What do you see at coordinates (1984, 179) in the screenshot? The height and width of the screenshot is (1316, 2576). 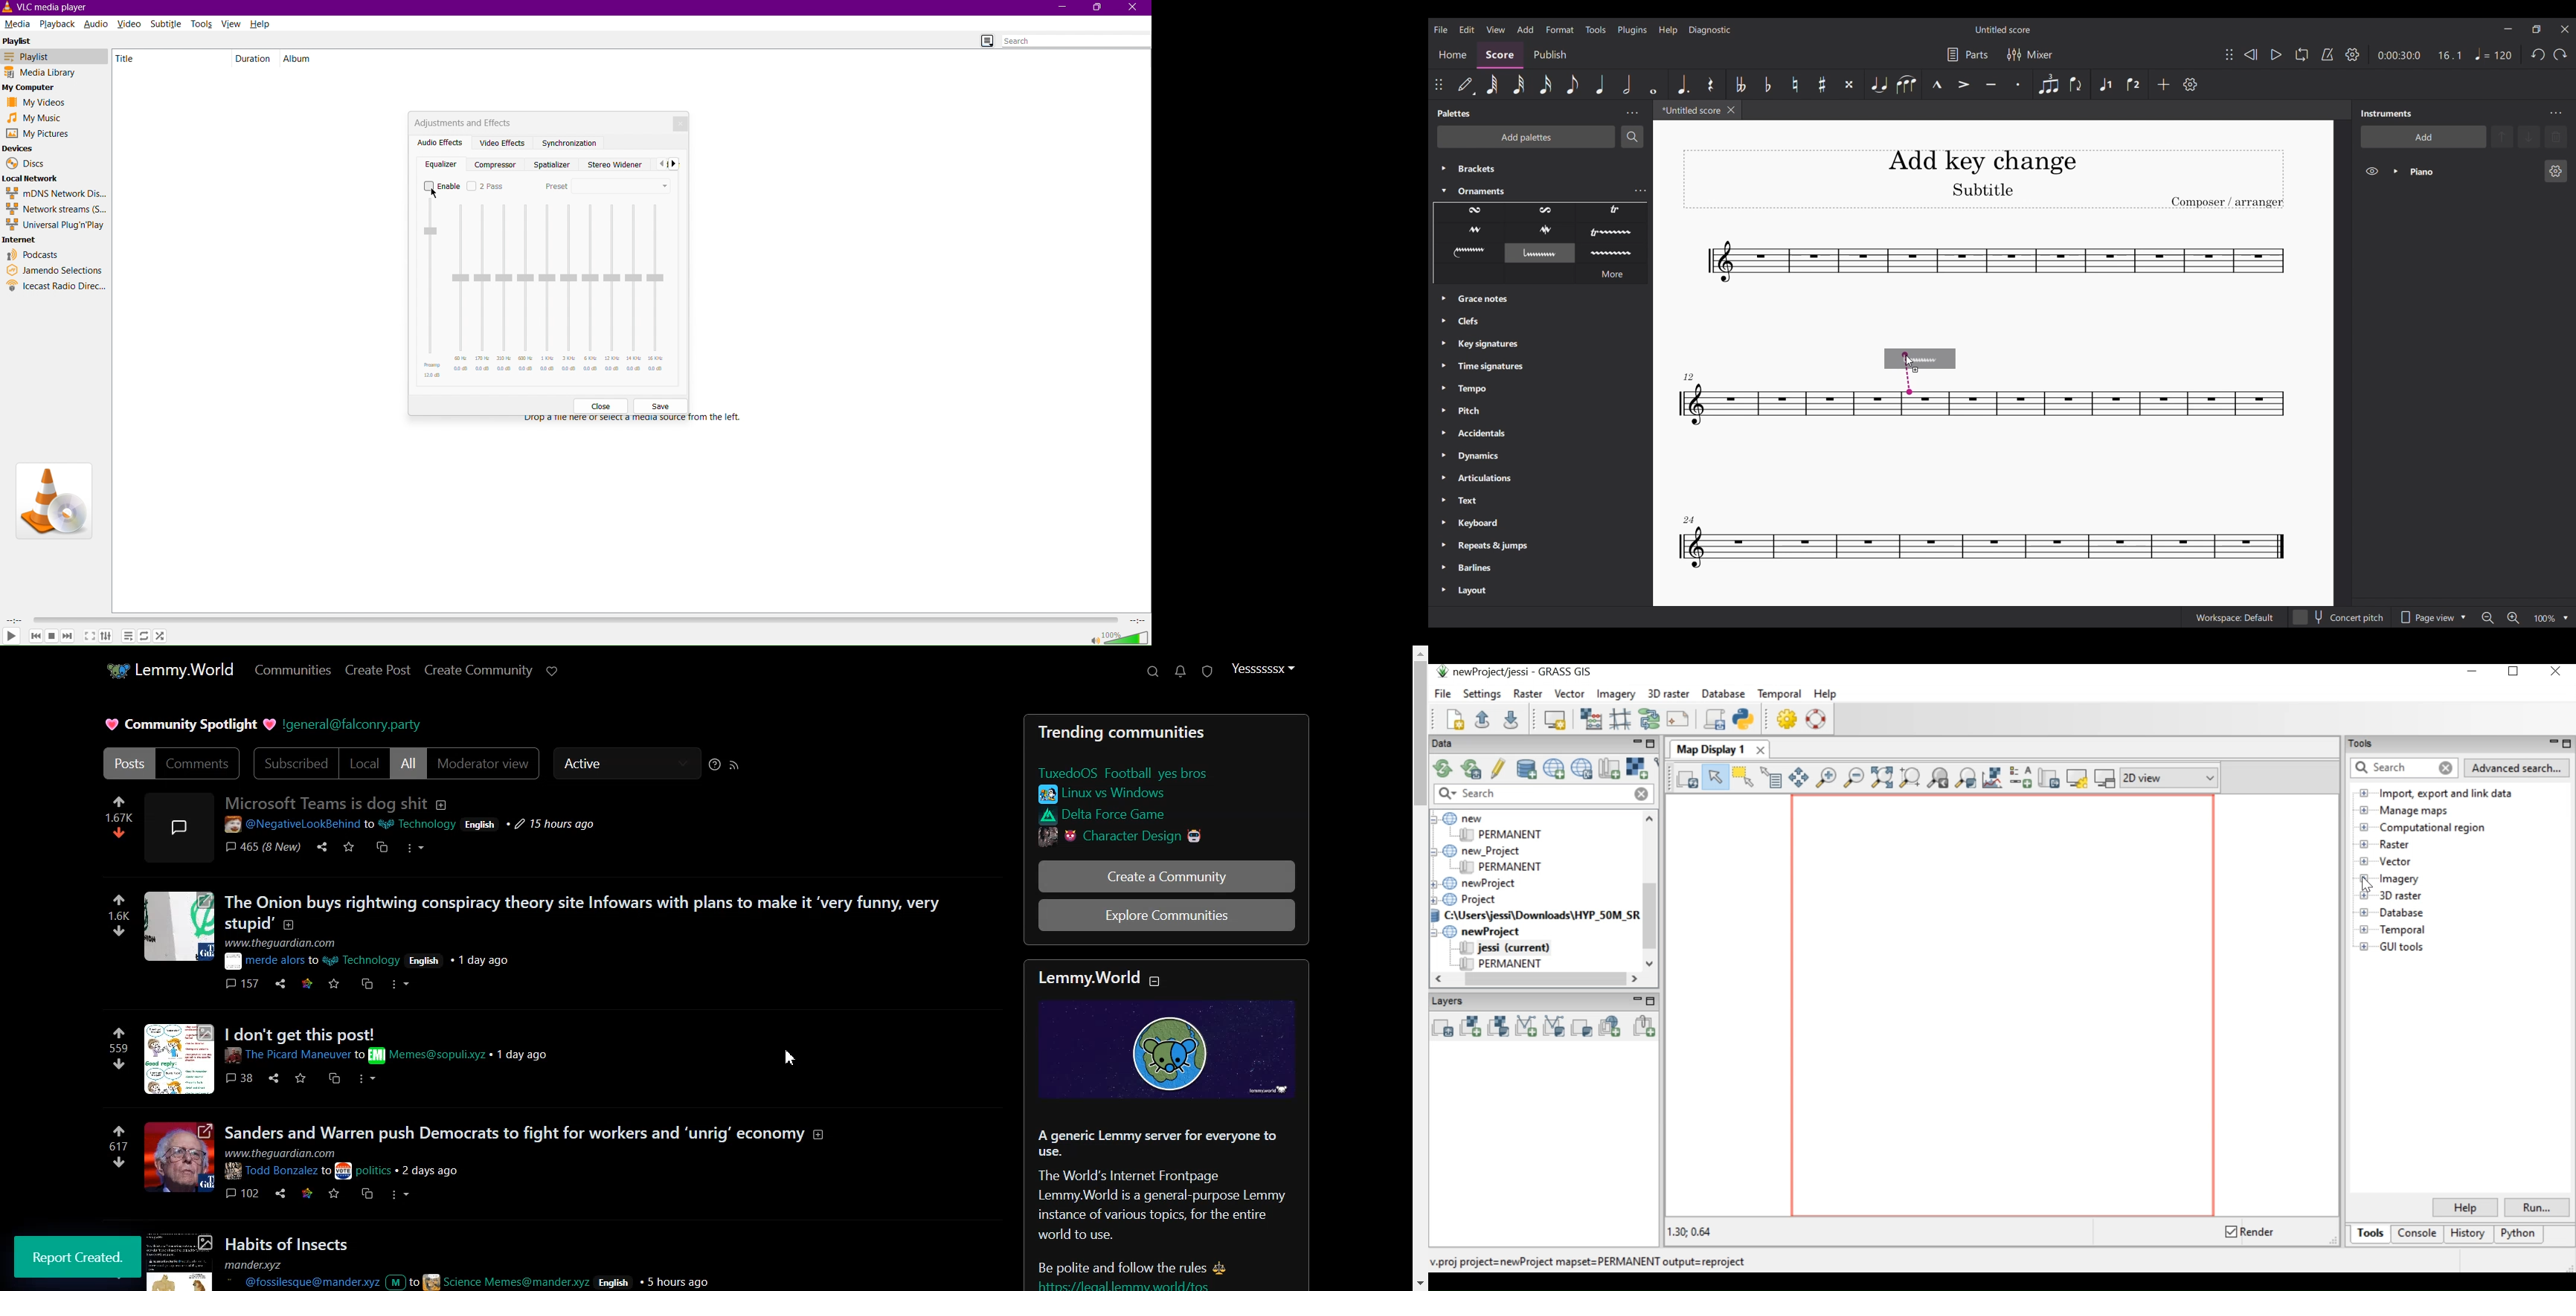 I see `Title, sub-title and composer name` at bounding box center [1984, 179].